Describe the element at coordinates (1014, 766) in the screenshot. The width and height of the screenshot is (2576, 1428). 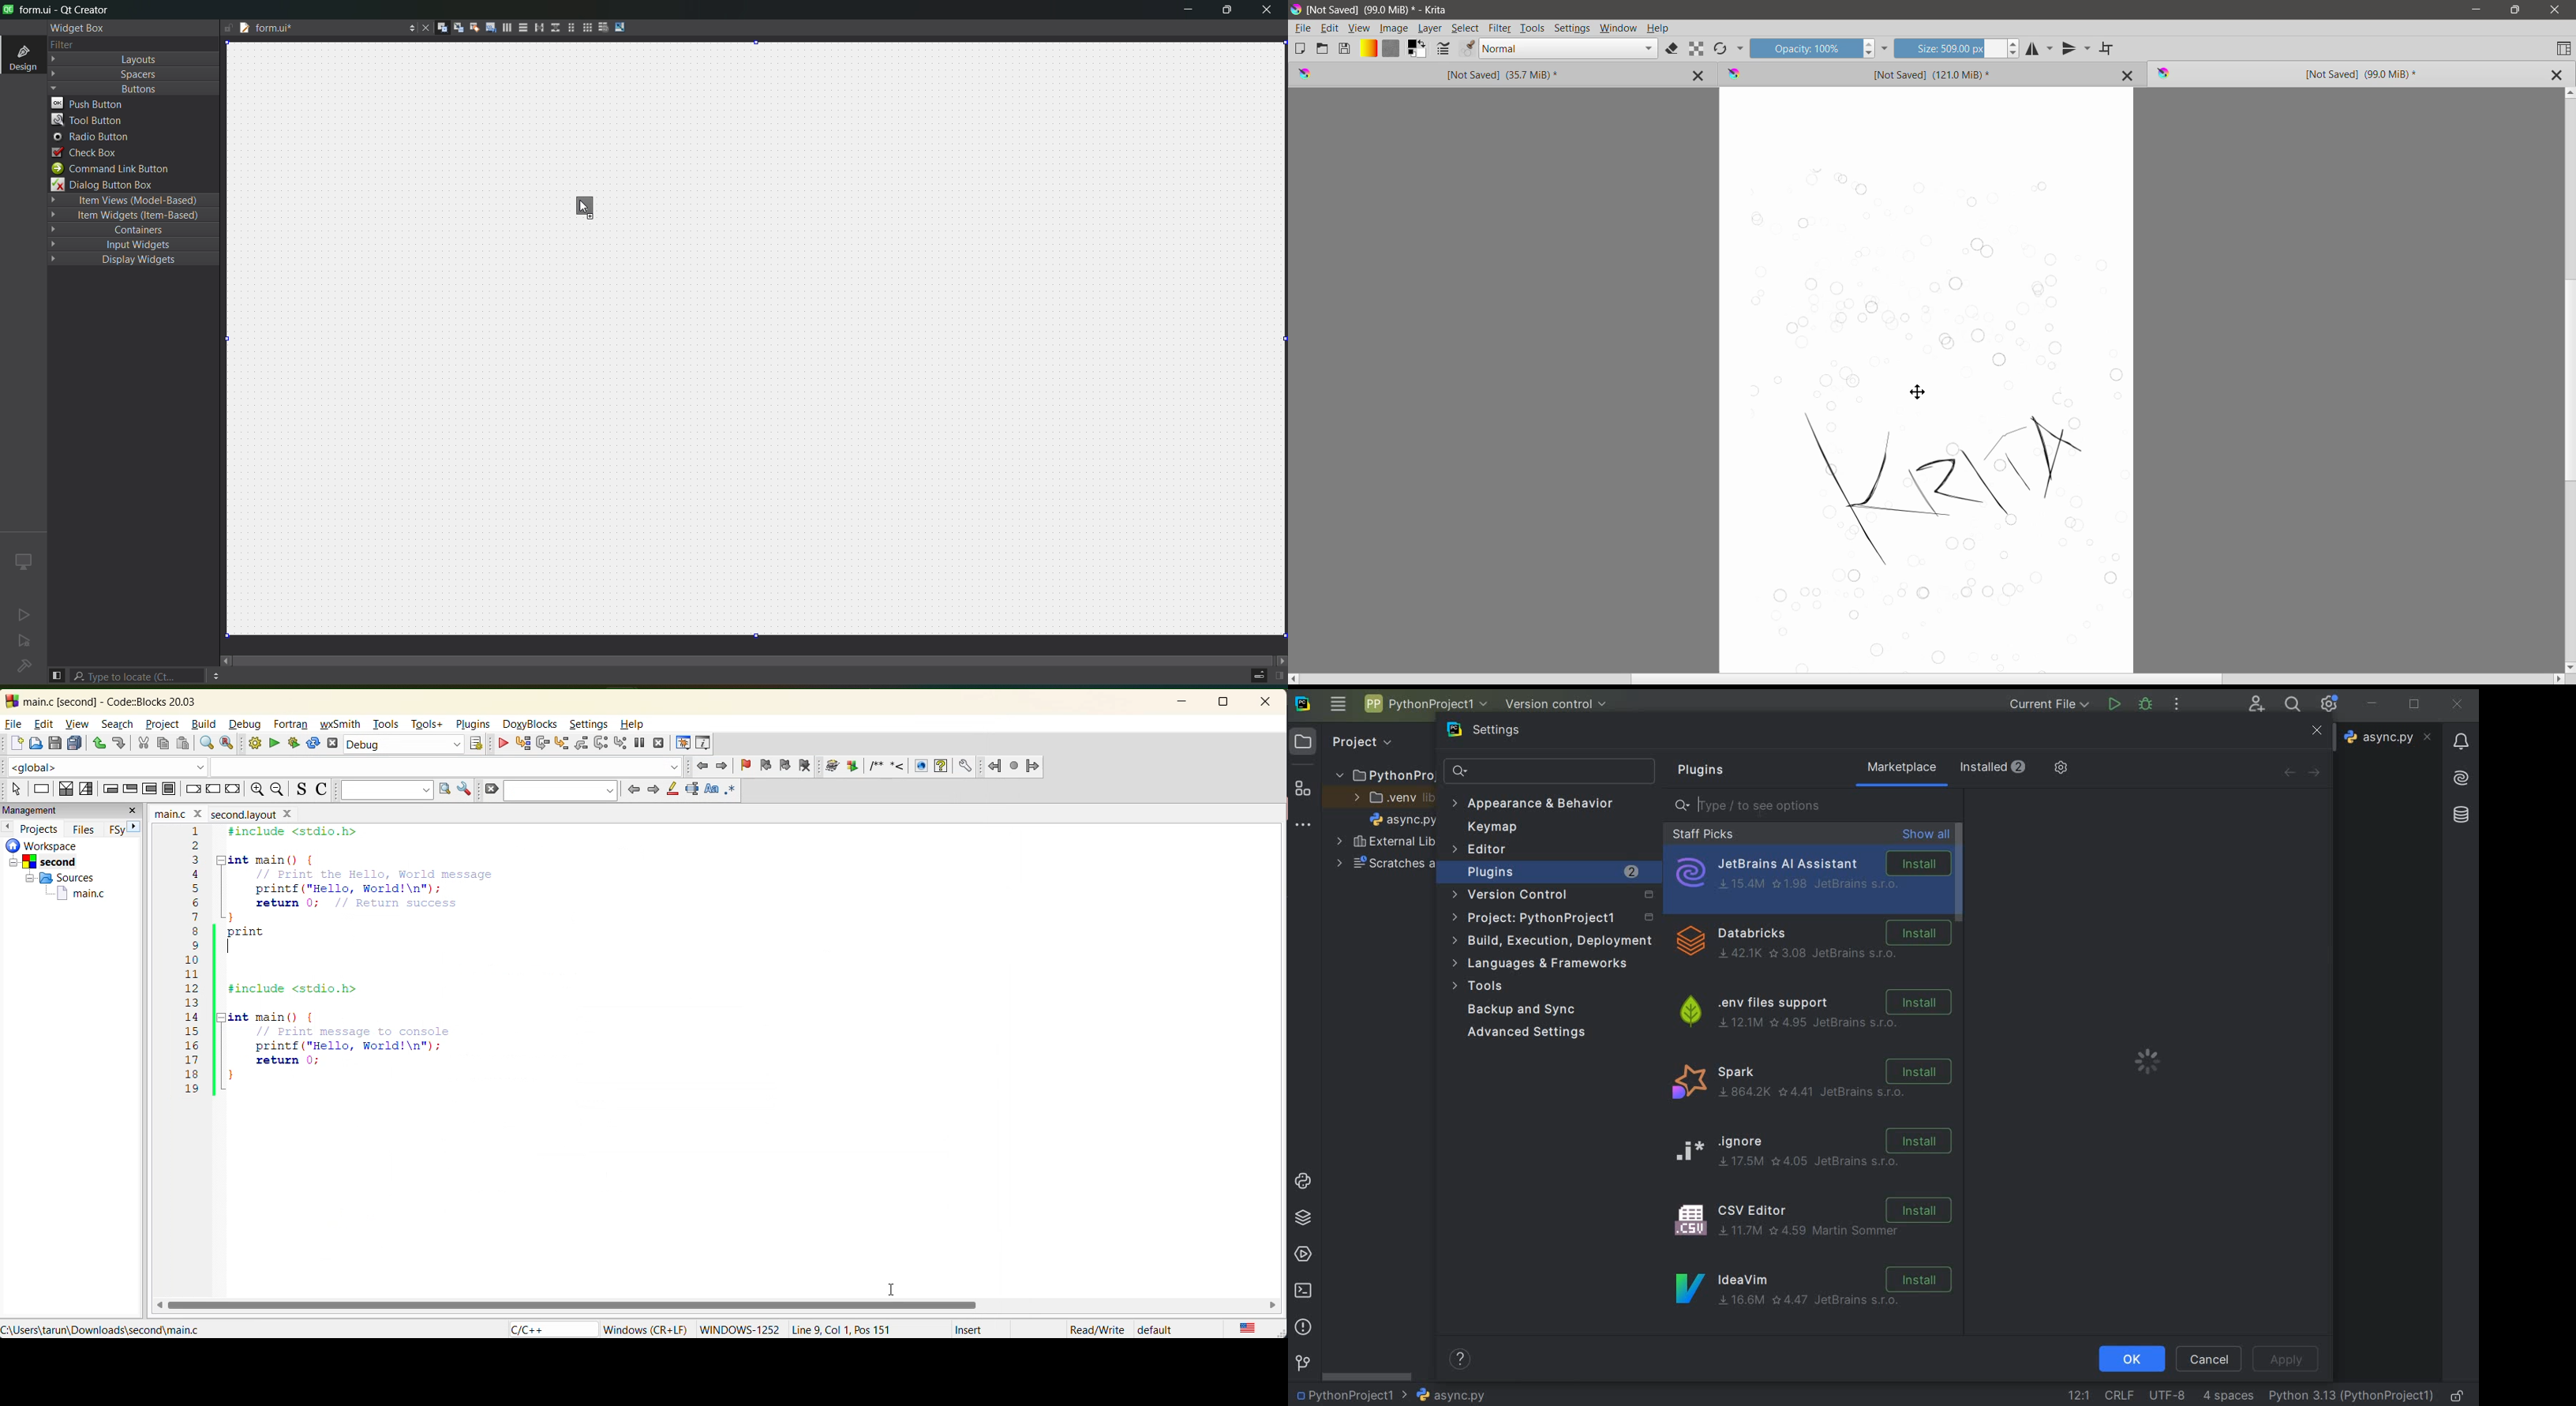
I see `last jump` at that location.